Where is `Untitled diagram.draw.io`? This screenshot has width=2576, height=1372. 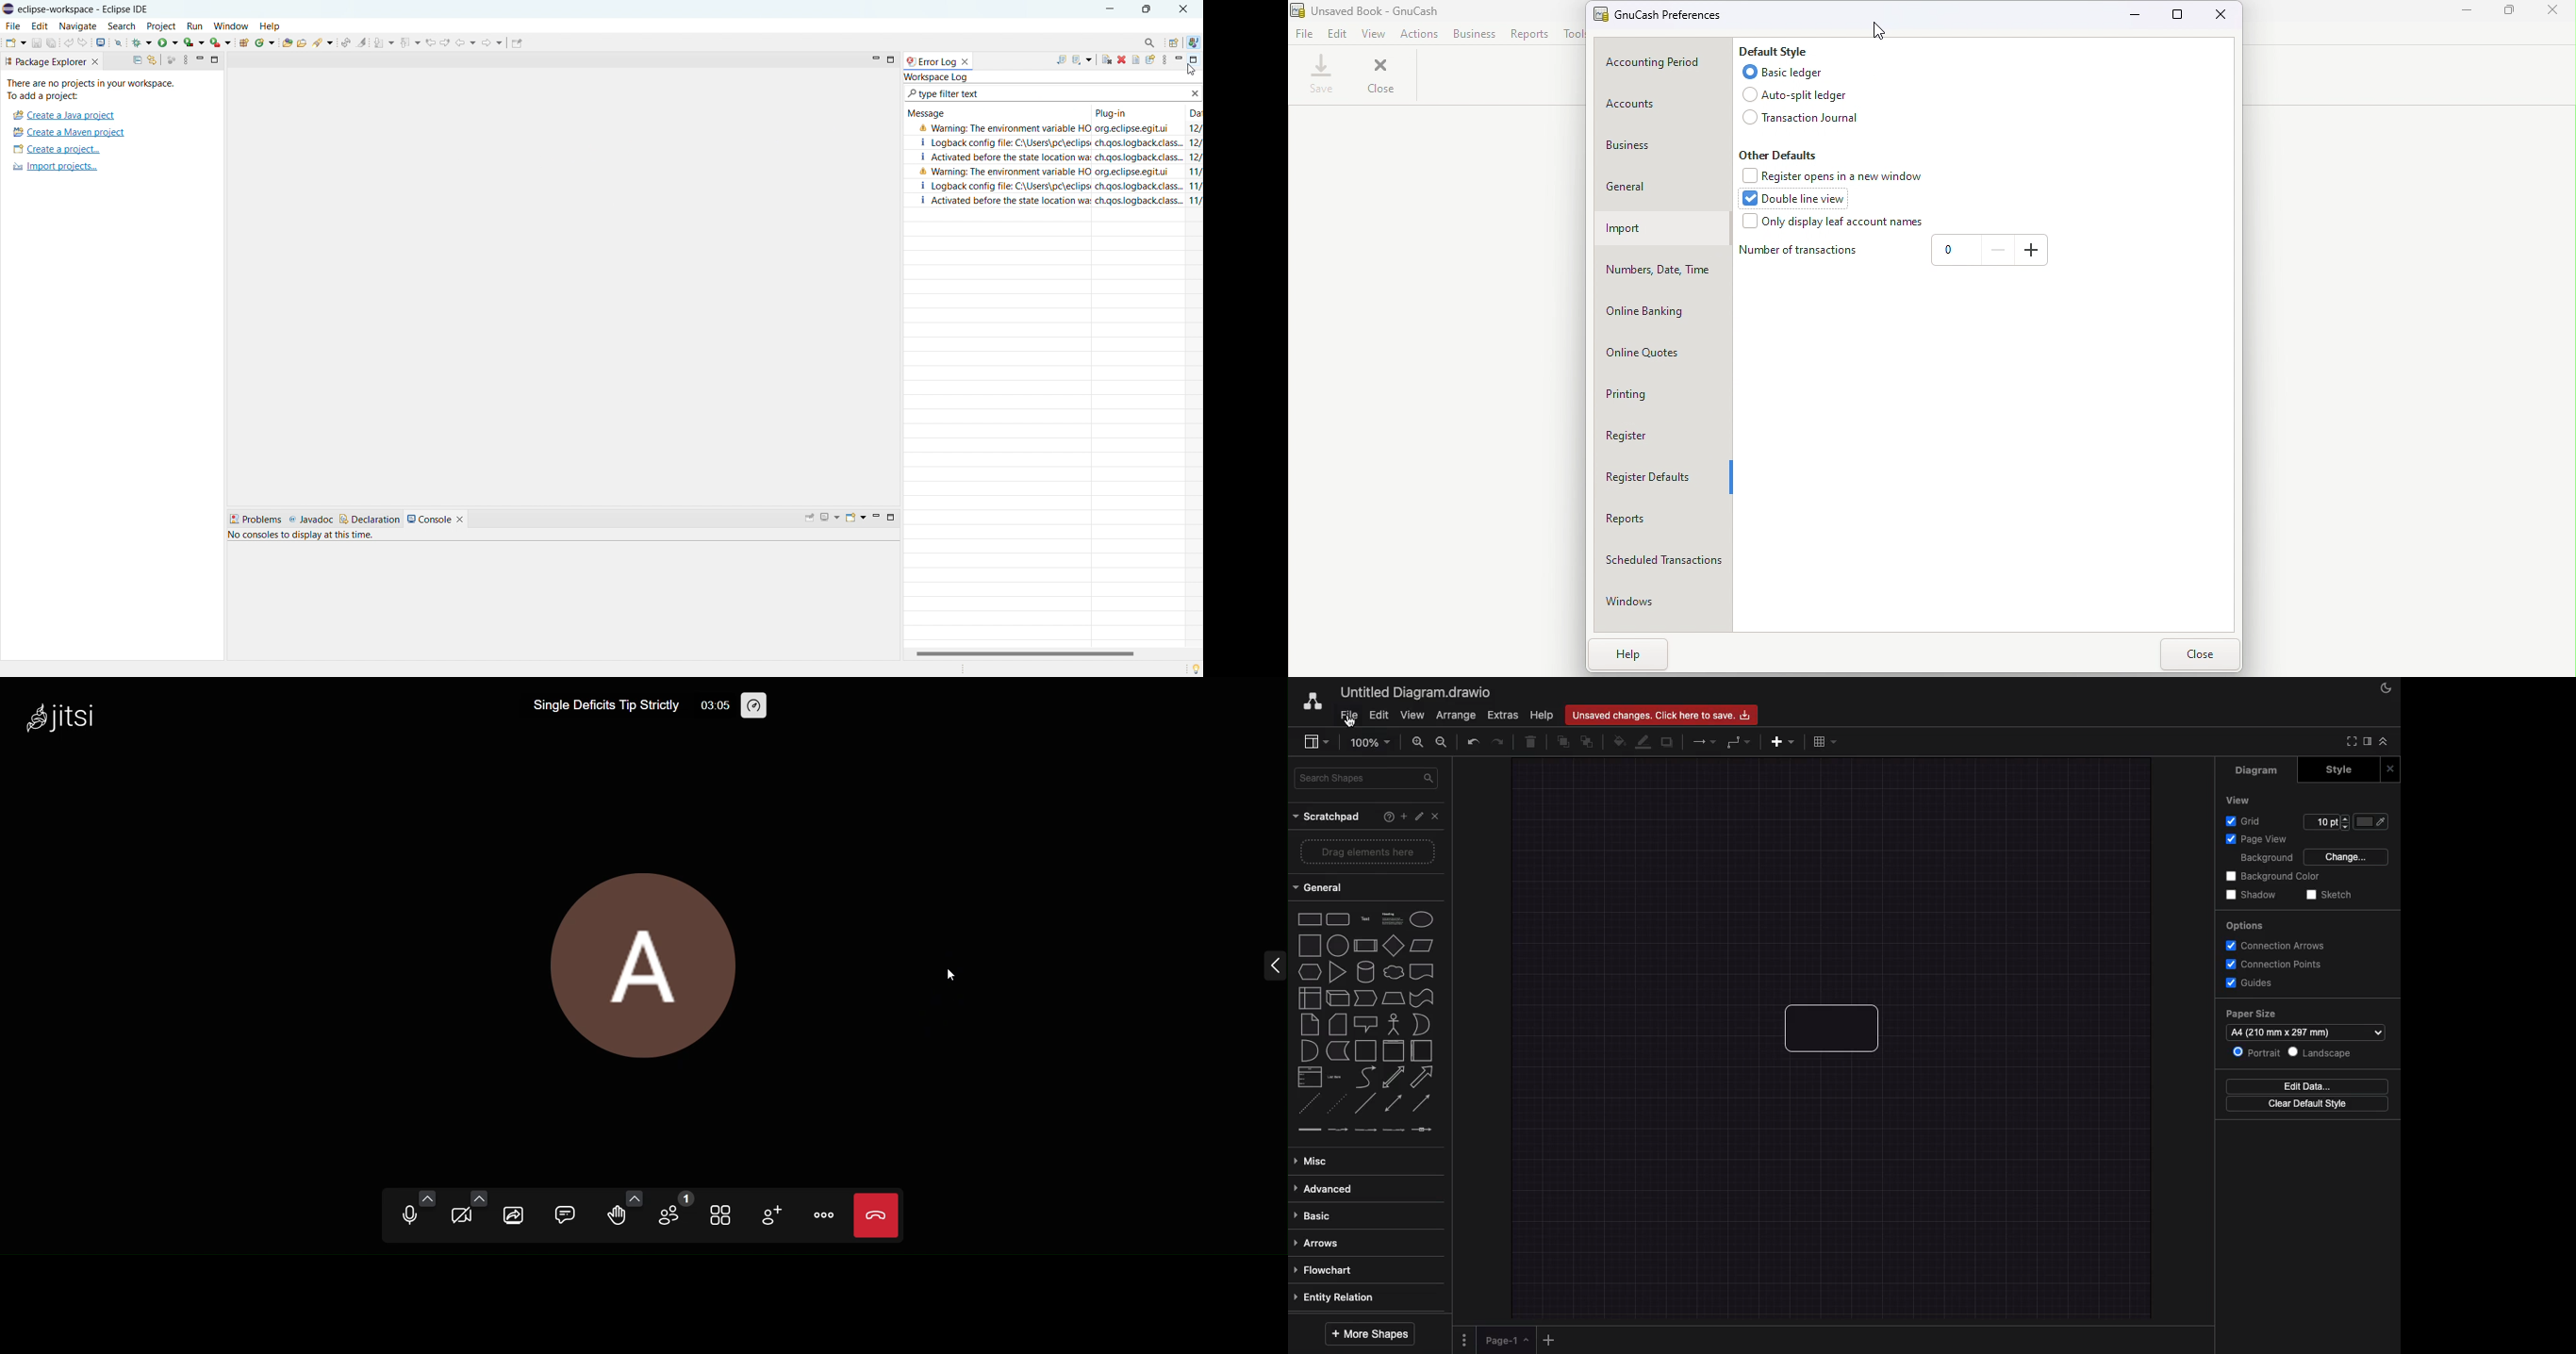
Untitled diagram.draw.io is located at coordinates (1419, 693).